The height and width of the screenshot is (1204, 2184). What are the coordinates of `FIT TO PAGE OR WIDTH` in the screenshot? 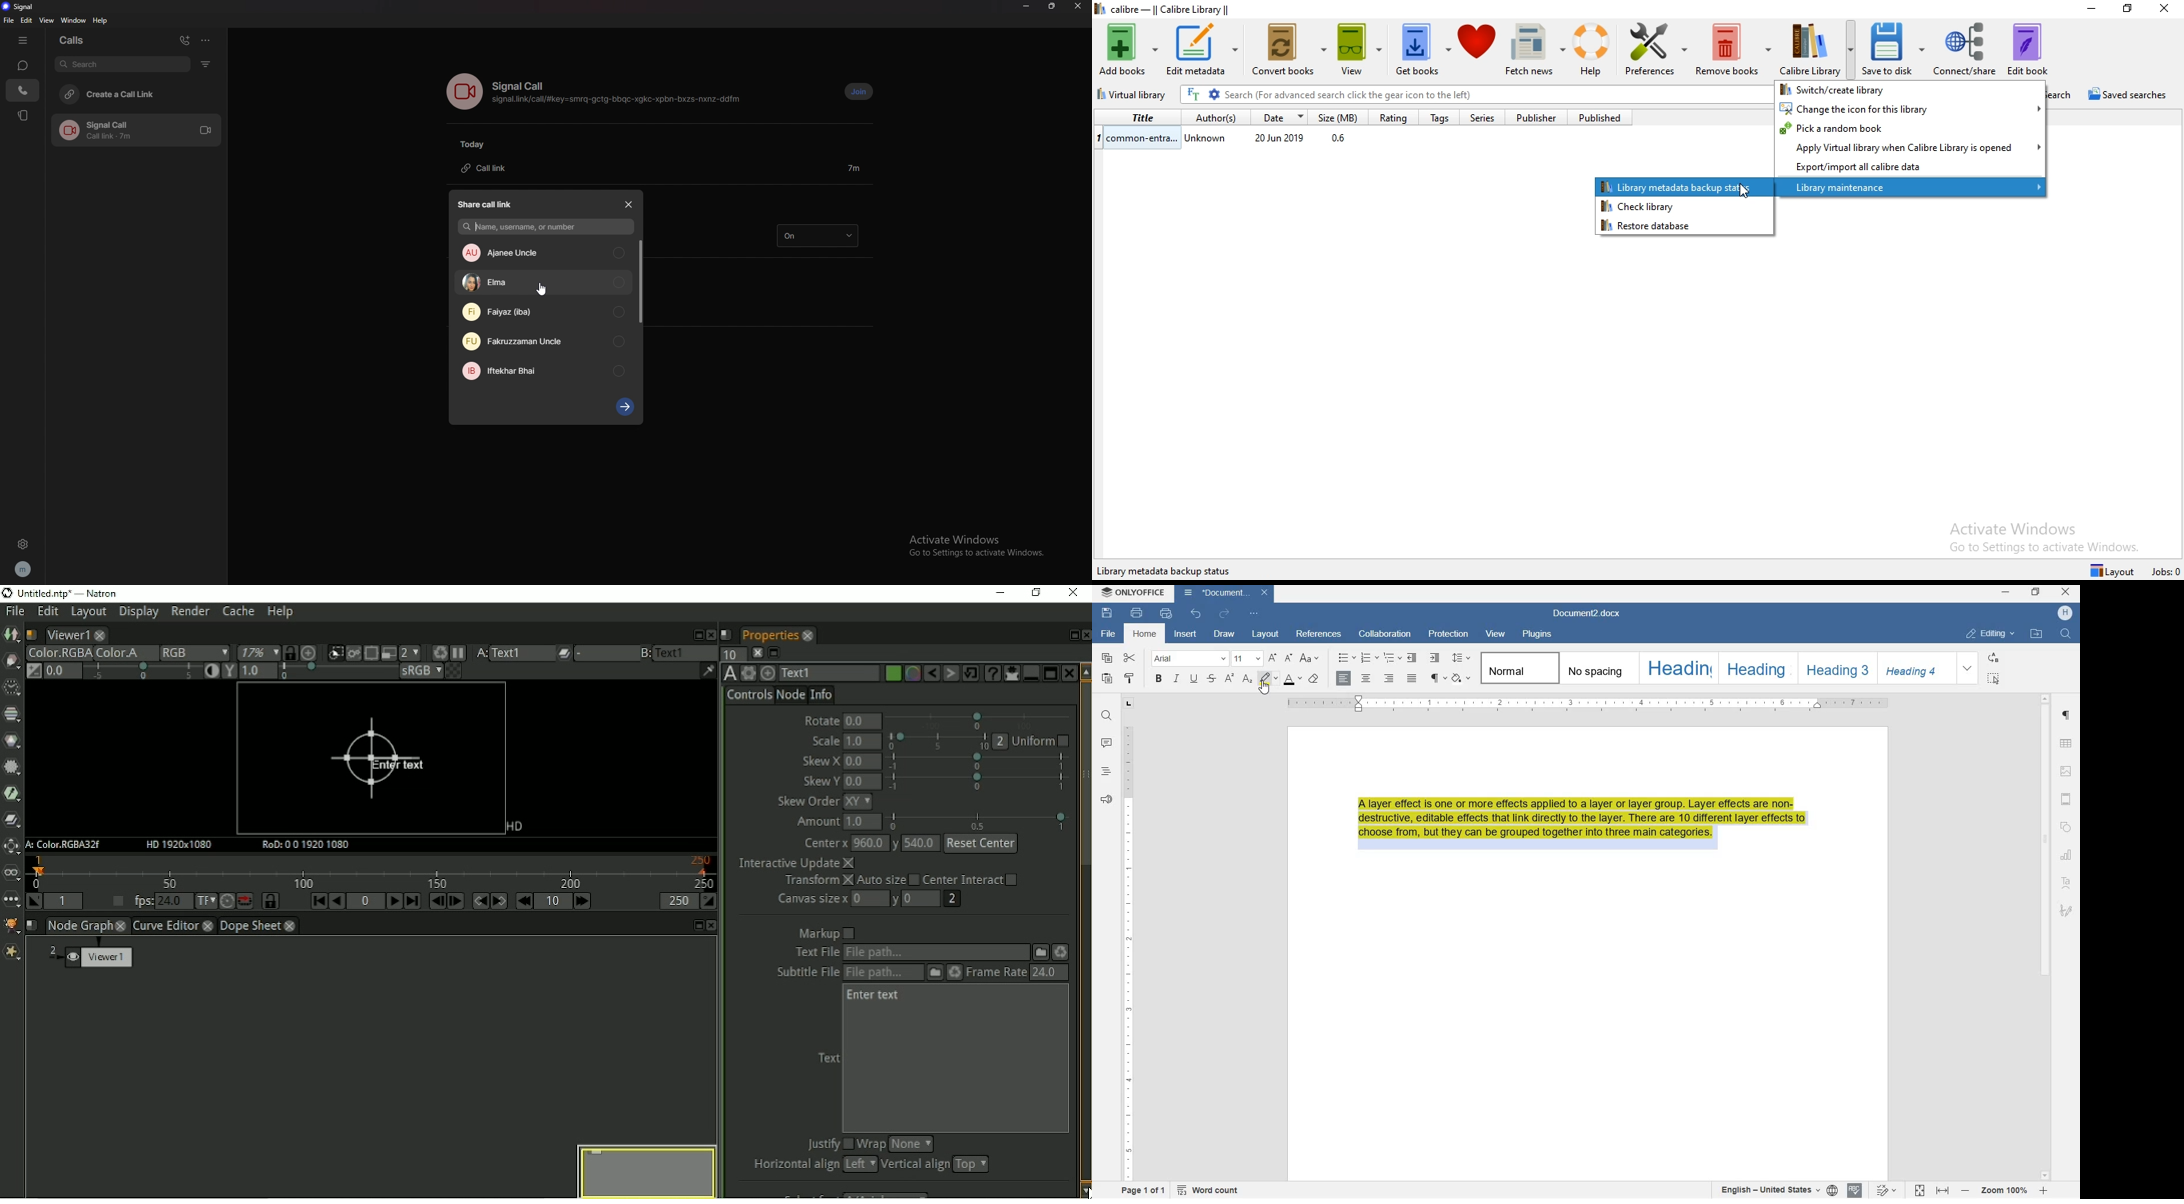 It's located at (1933, 1191).